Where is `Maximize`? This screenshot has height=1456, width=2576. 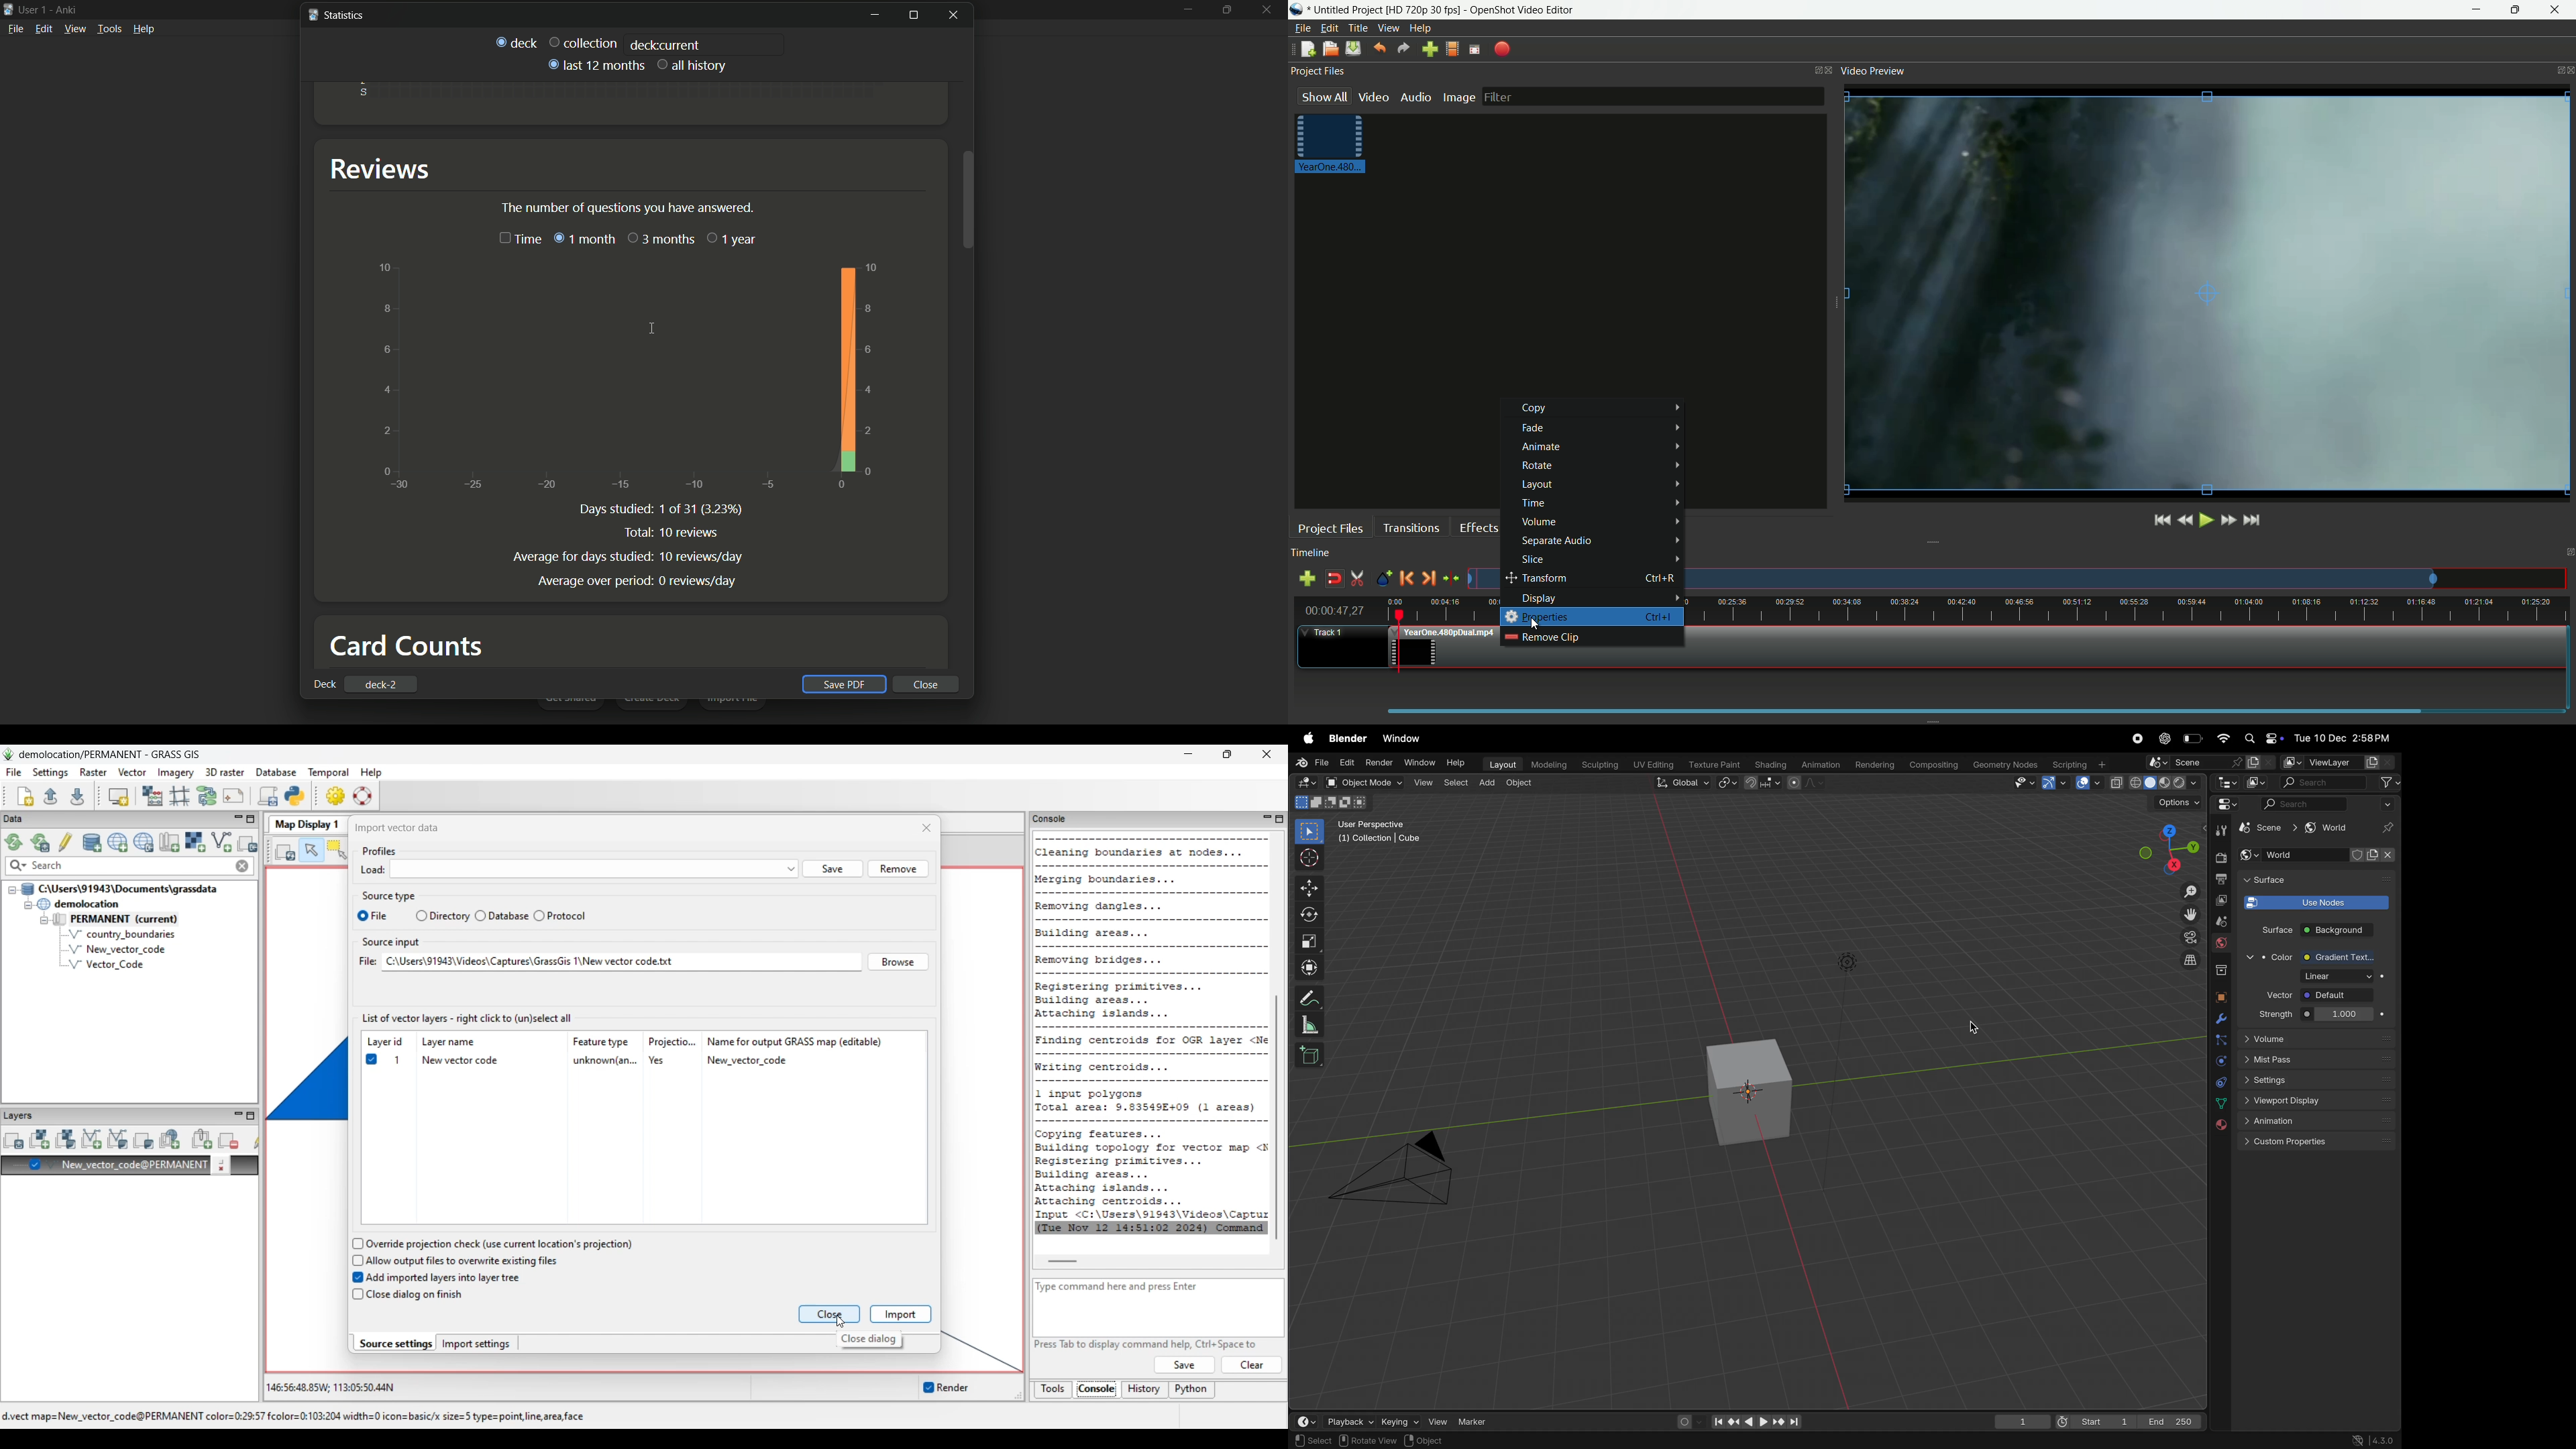 Maximize is located at coordinates (1229, 17).